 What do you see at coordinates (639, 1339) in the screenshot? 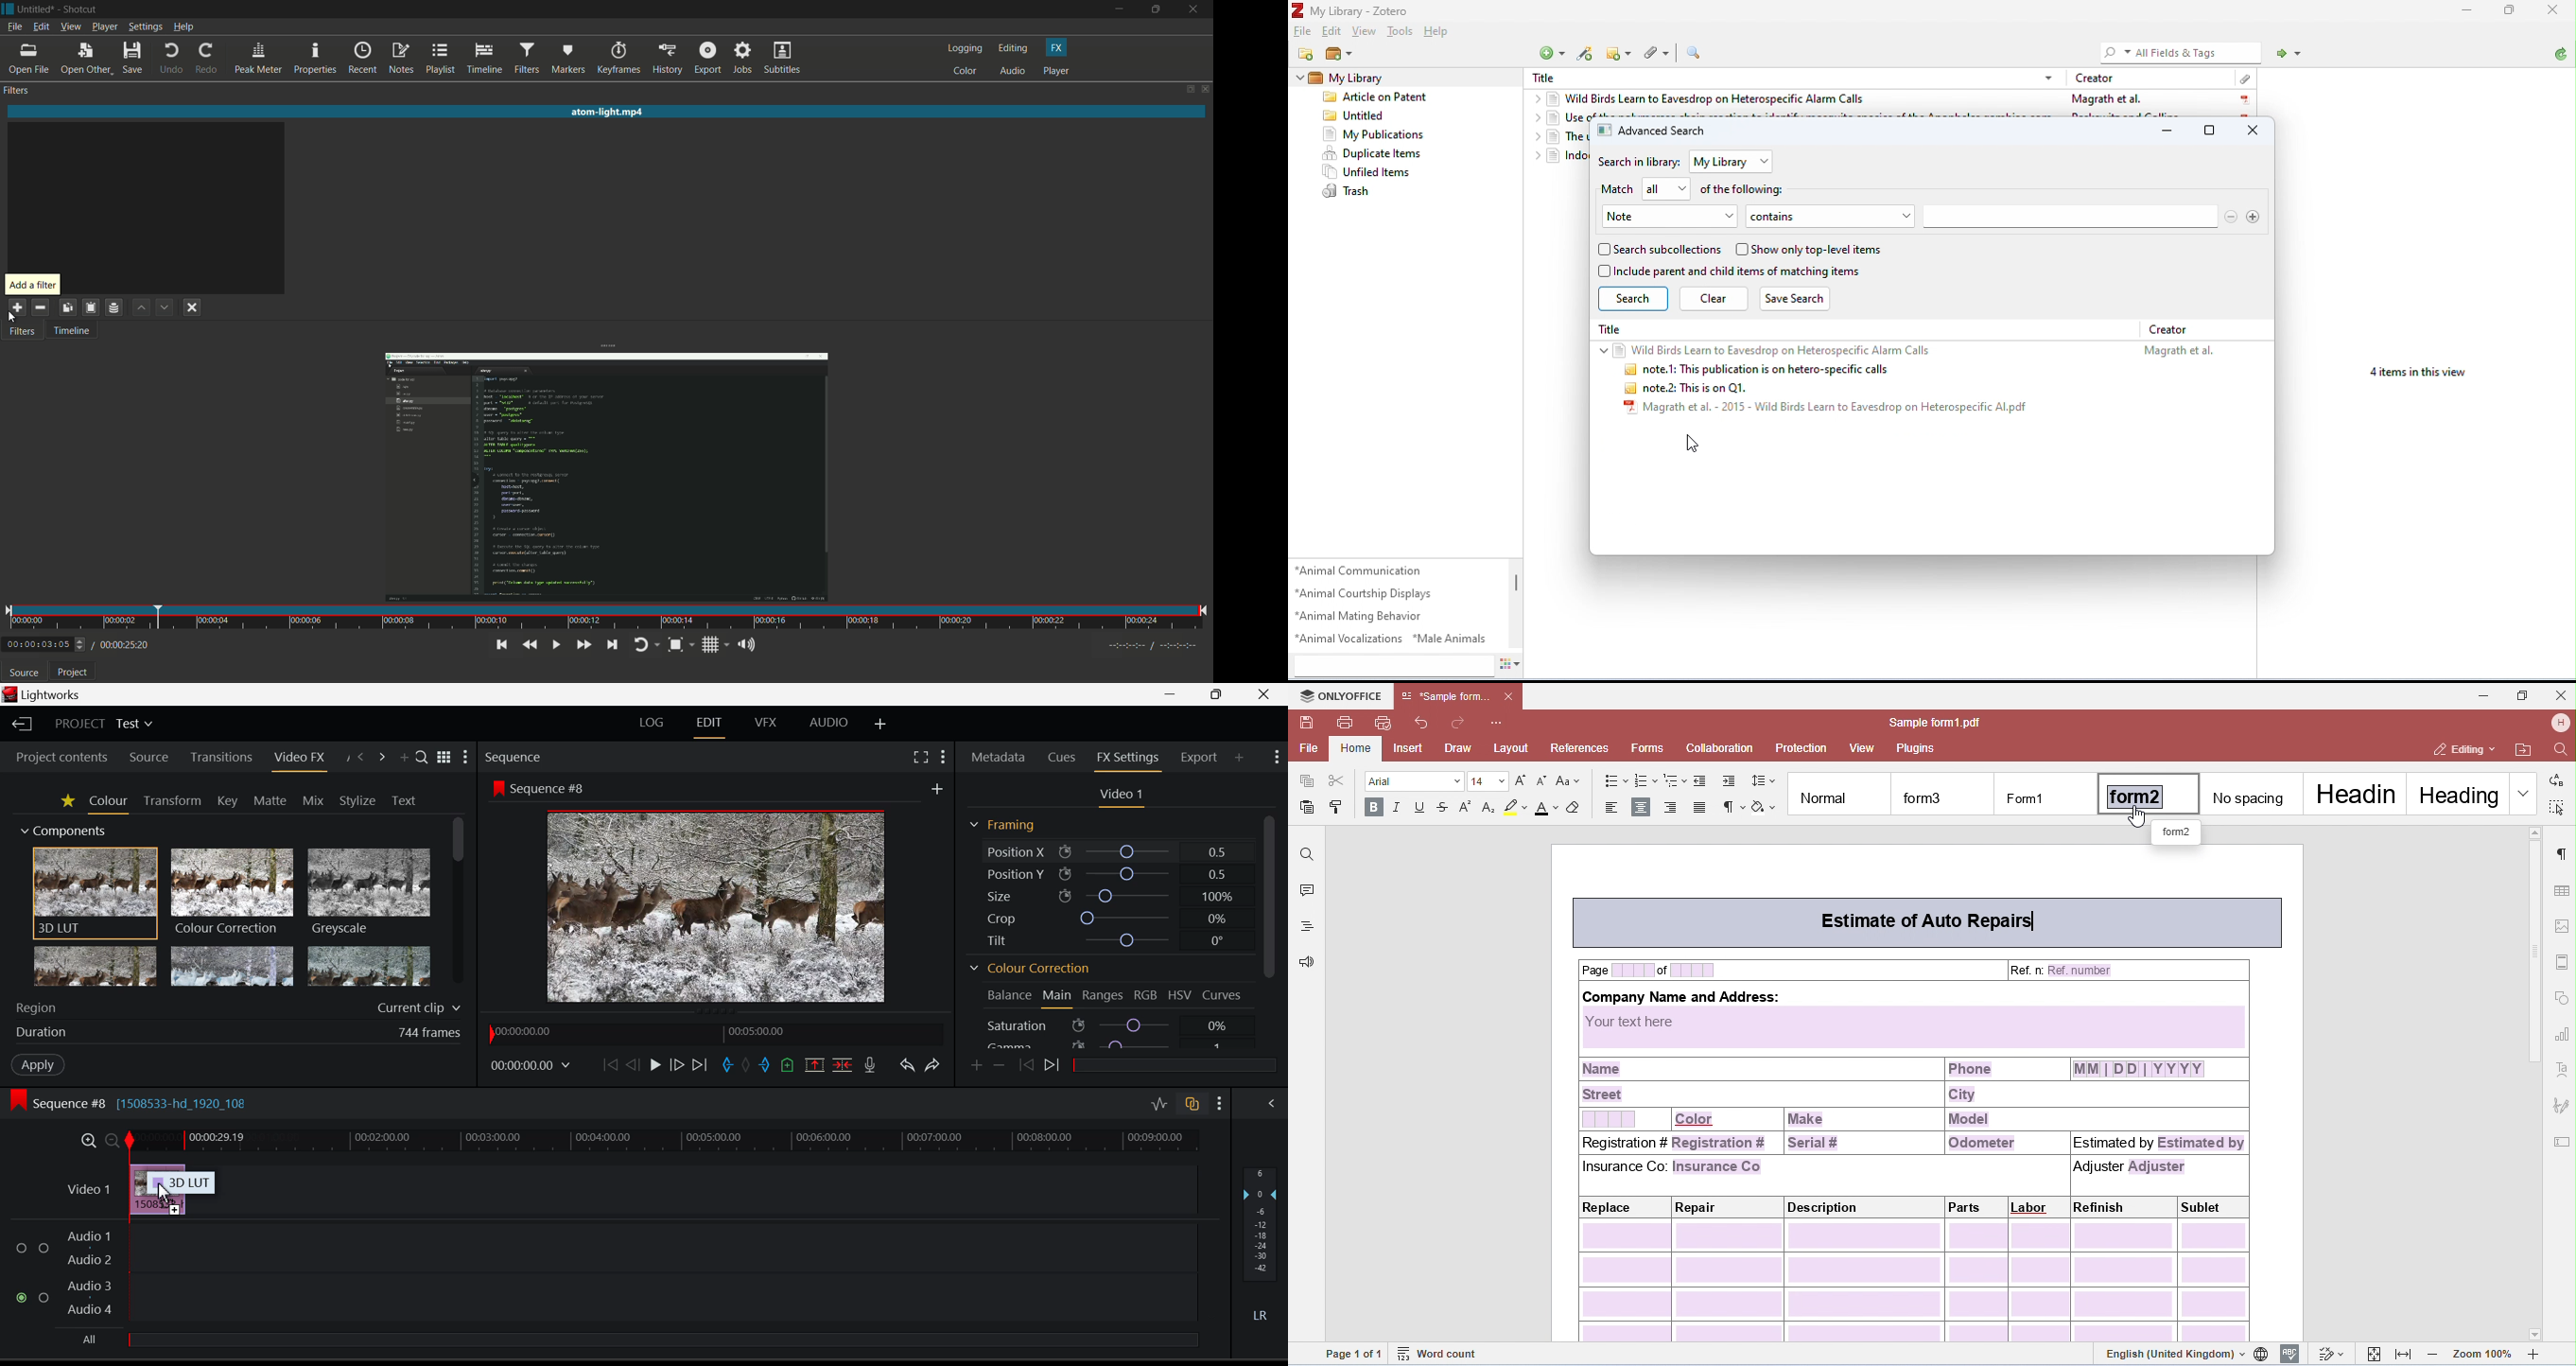
I see `All` at bounding box center [639, 1339].